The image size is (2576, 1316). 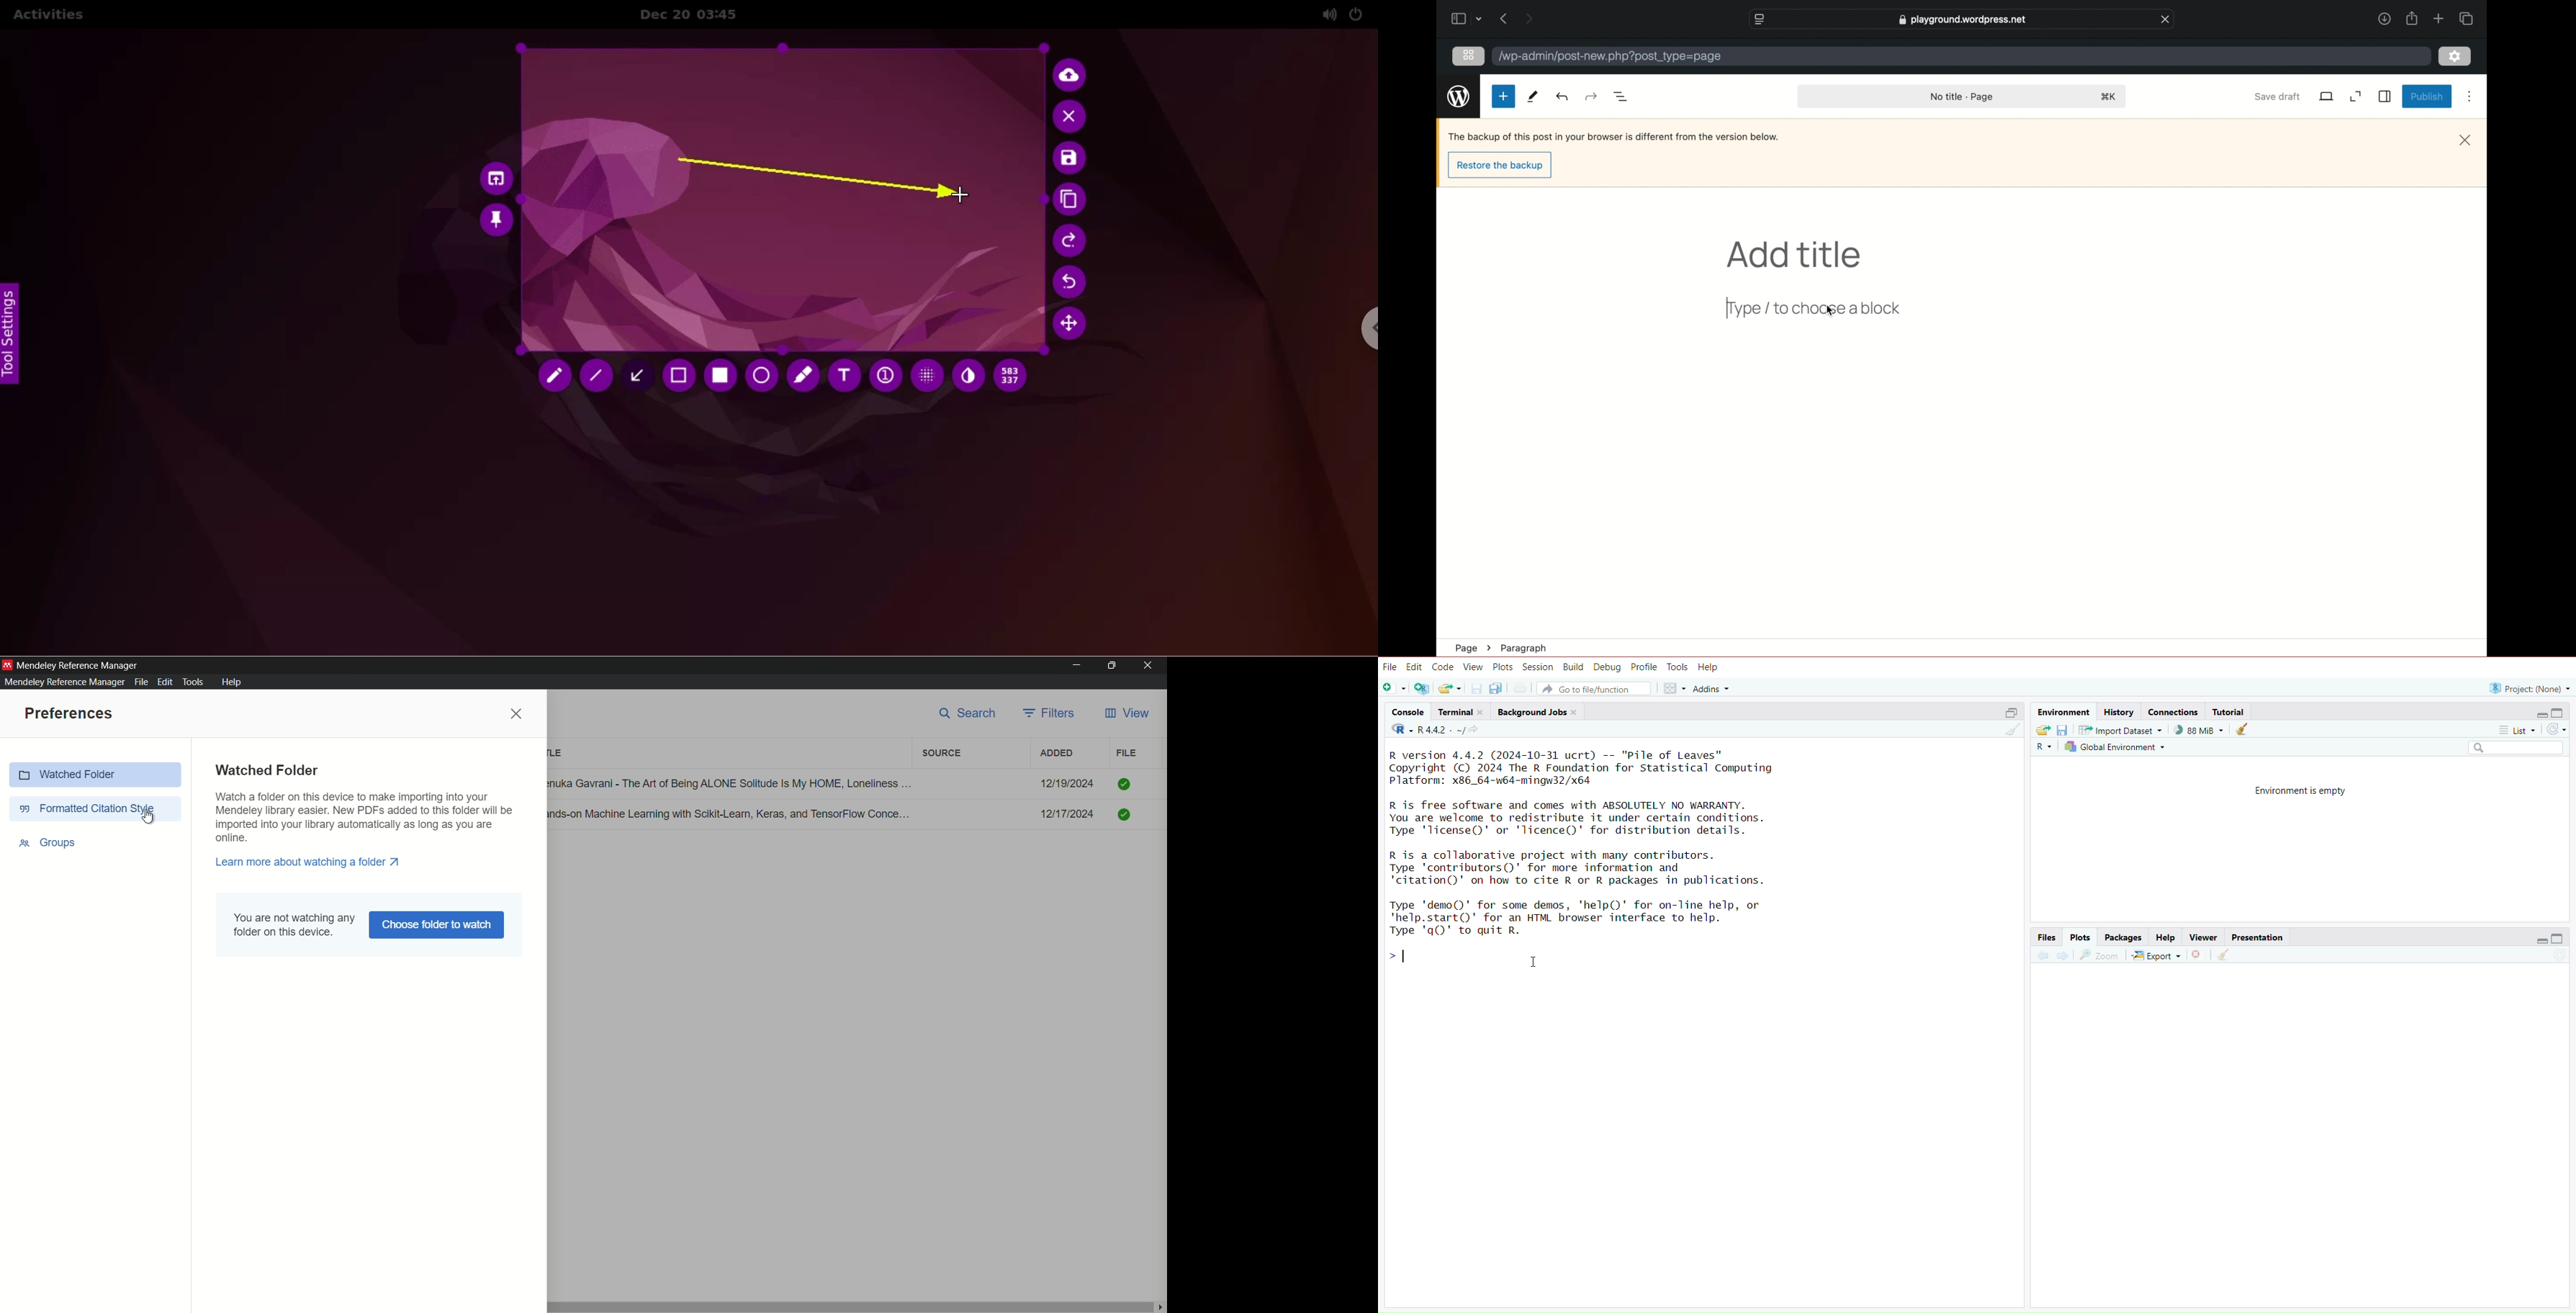 I want to click on Watch a folder on this device to make importing into your Mendeley library easier. New PDFs added to this folder will be imported into your library automatically as long as you are online, so click(x=372, y=816).